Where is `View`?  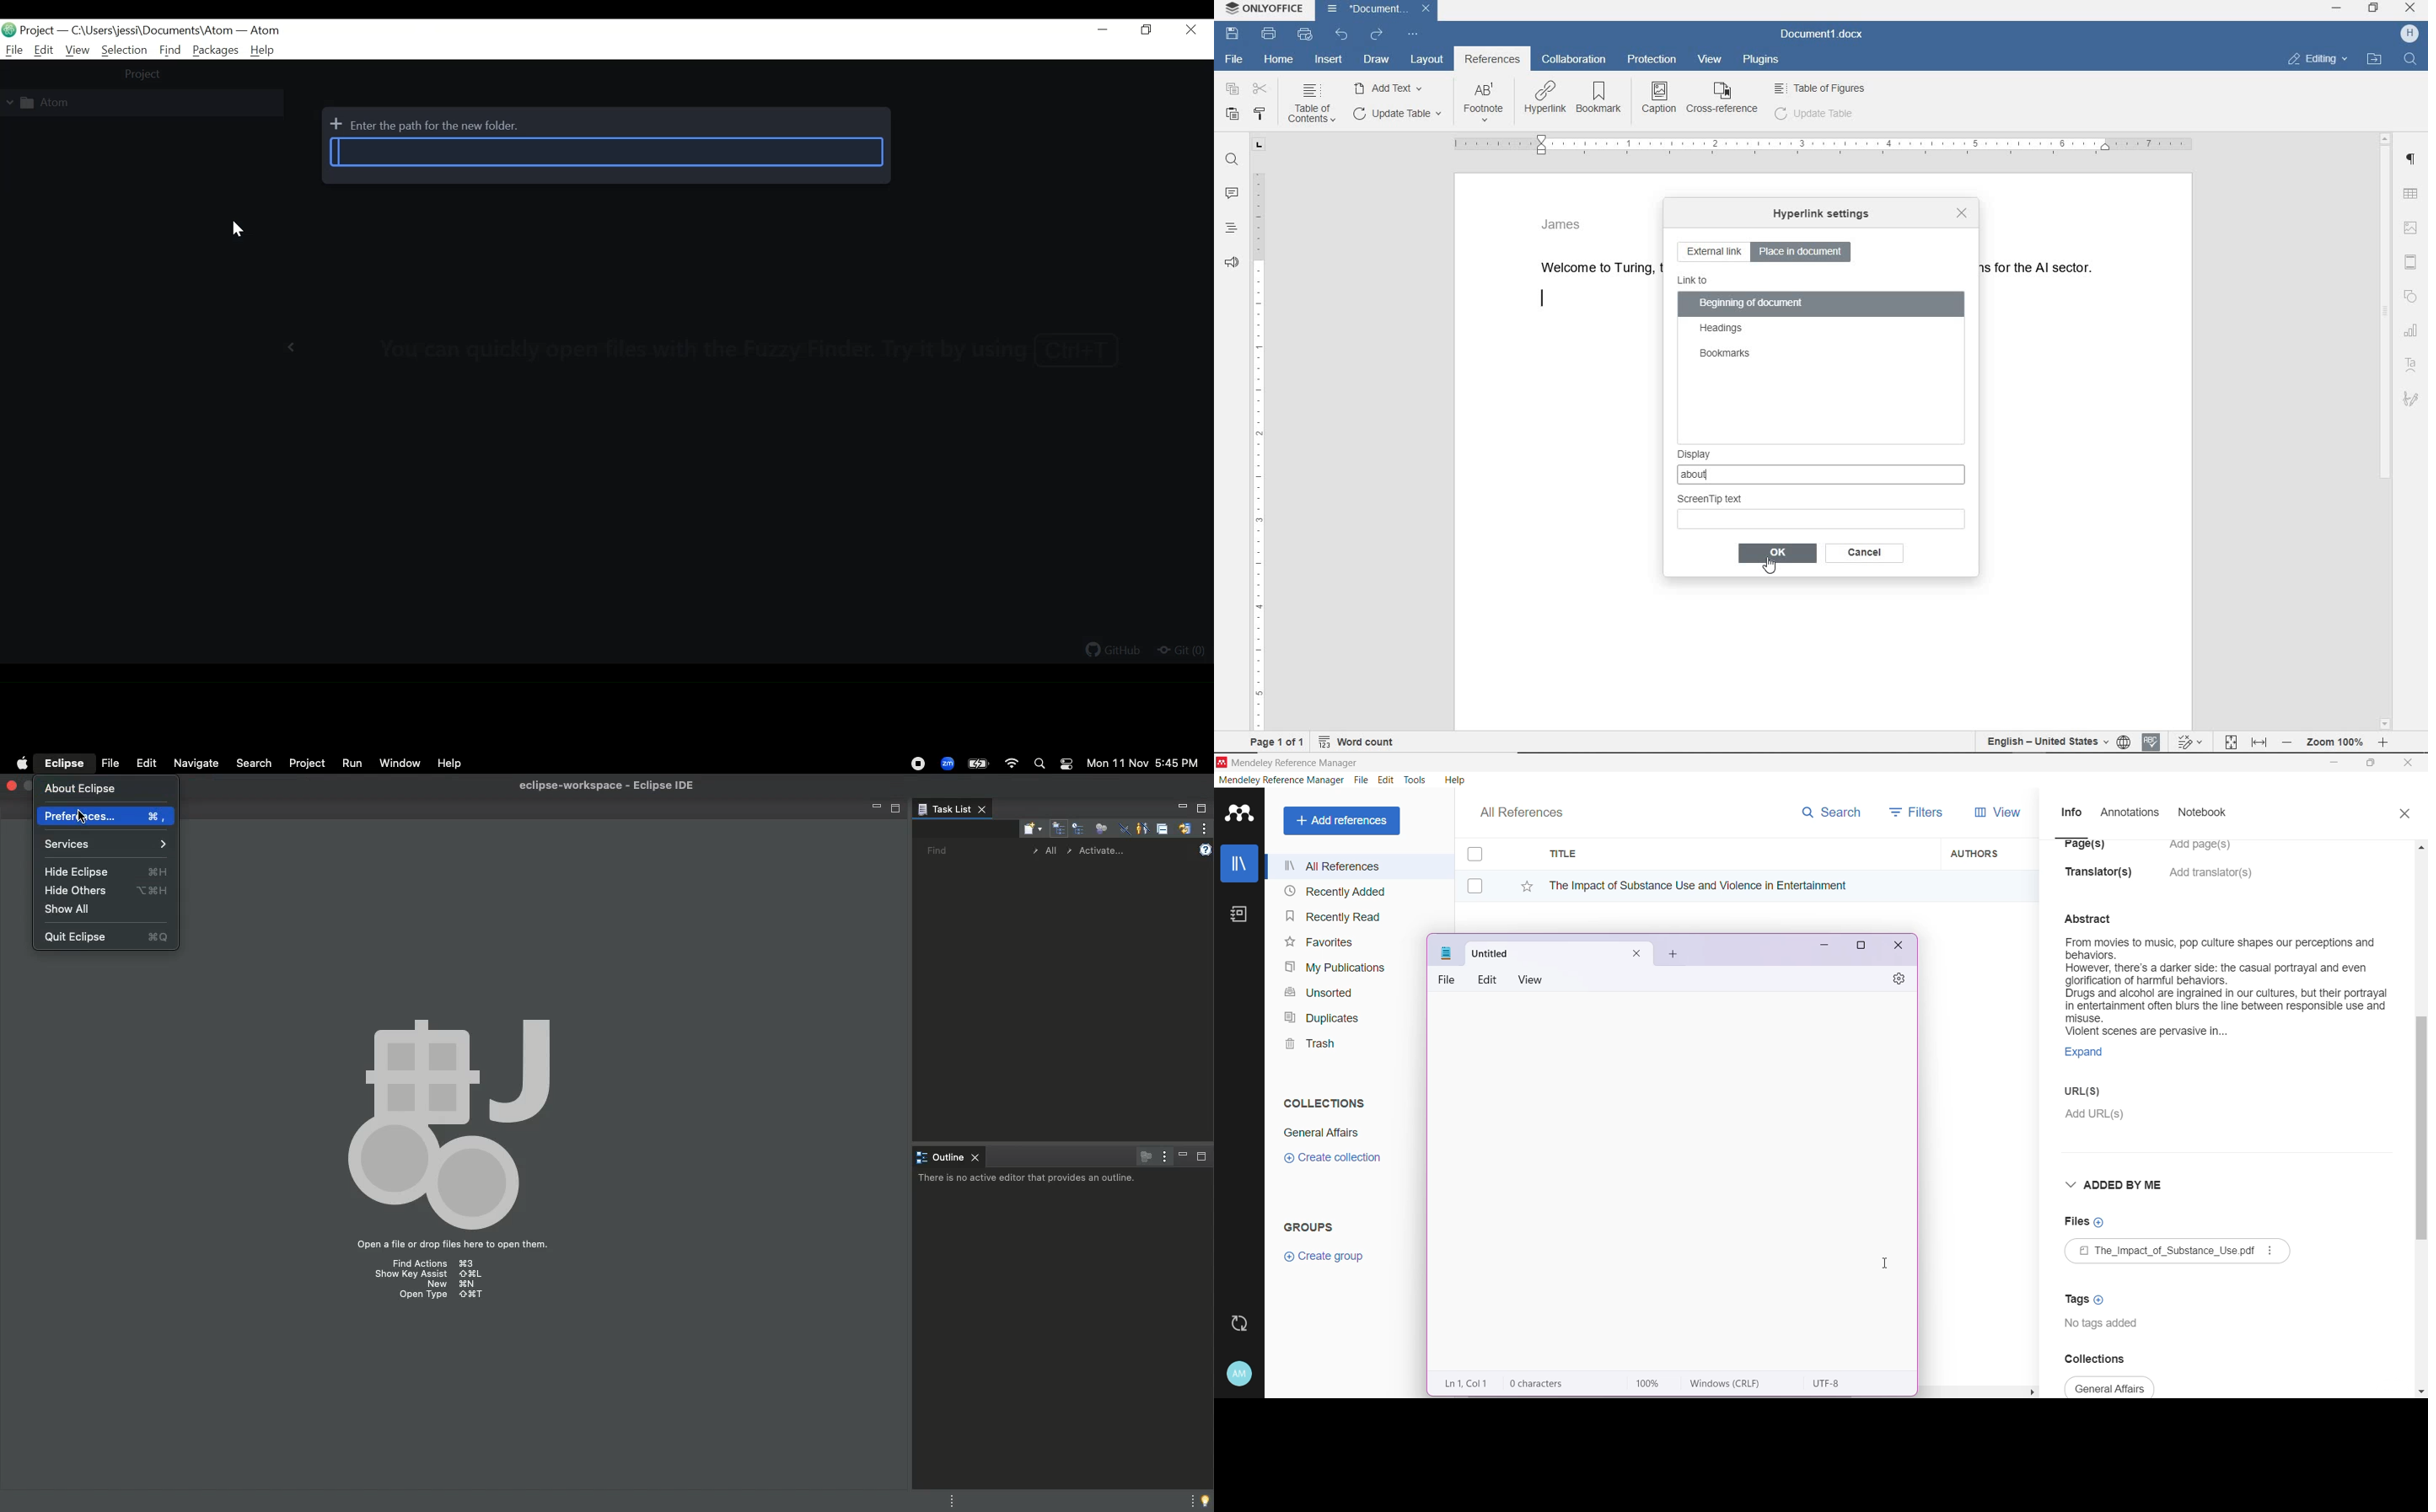 View is located at coordinates (1995, 812).